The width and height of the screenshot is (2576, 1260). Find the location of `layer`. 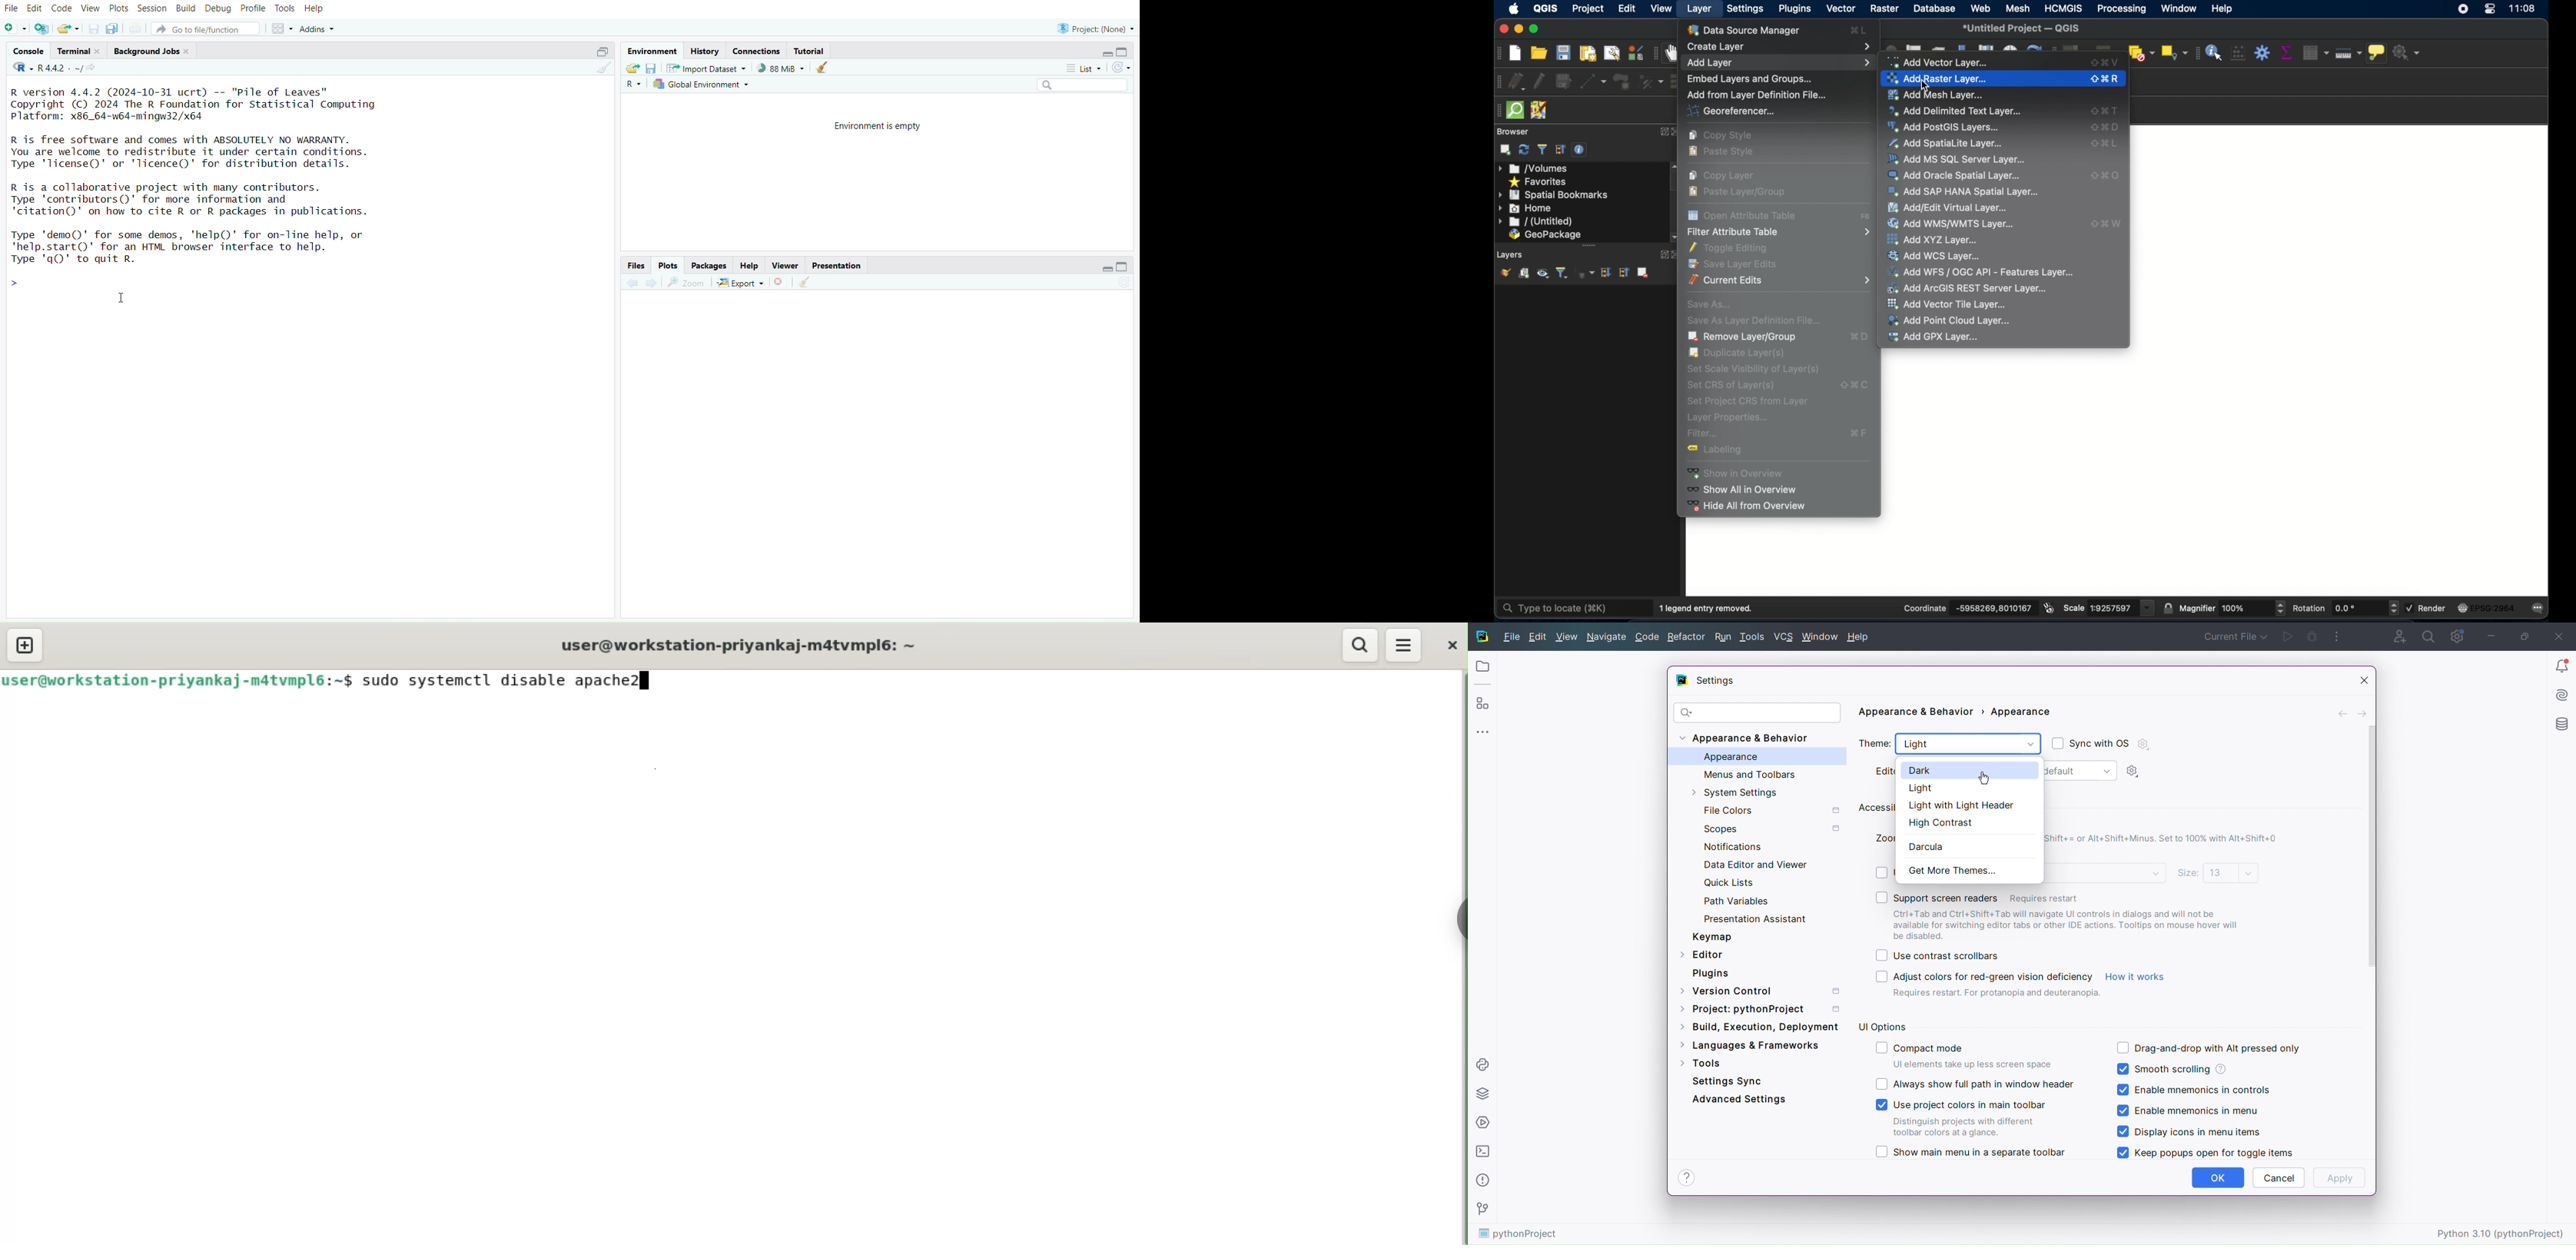

layer is located at coordinates (1701, 10).